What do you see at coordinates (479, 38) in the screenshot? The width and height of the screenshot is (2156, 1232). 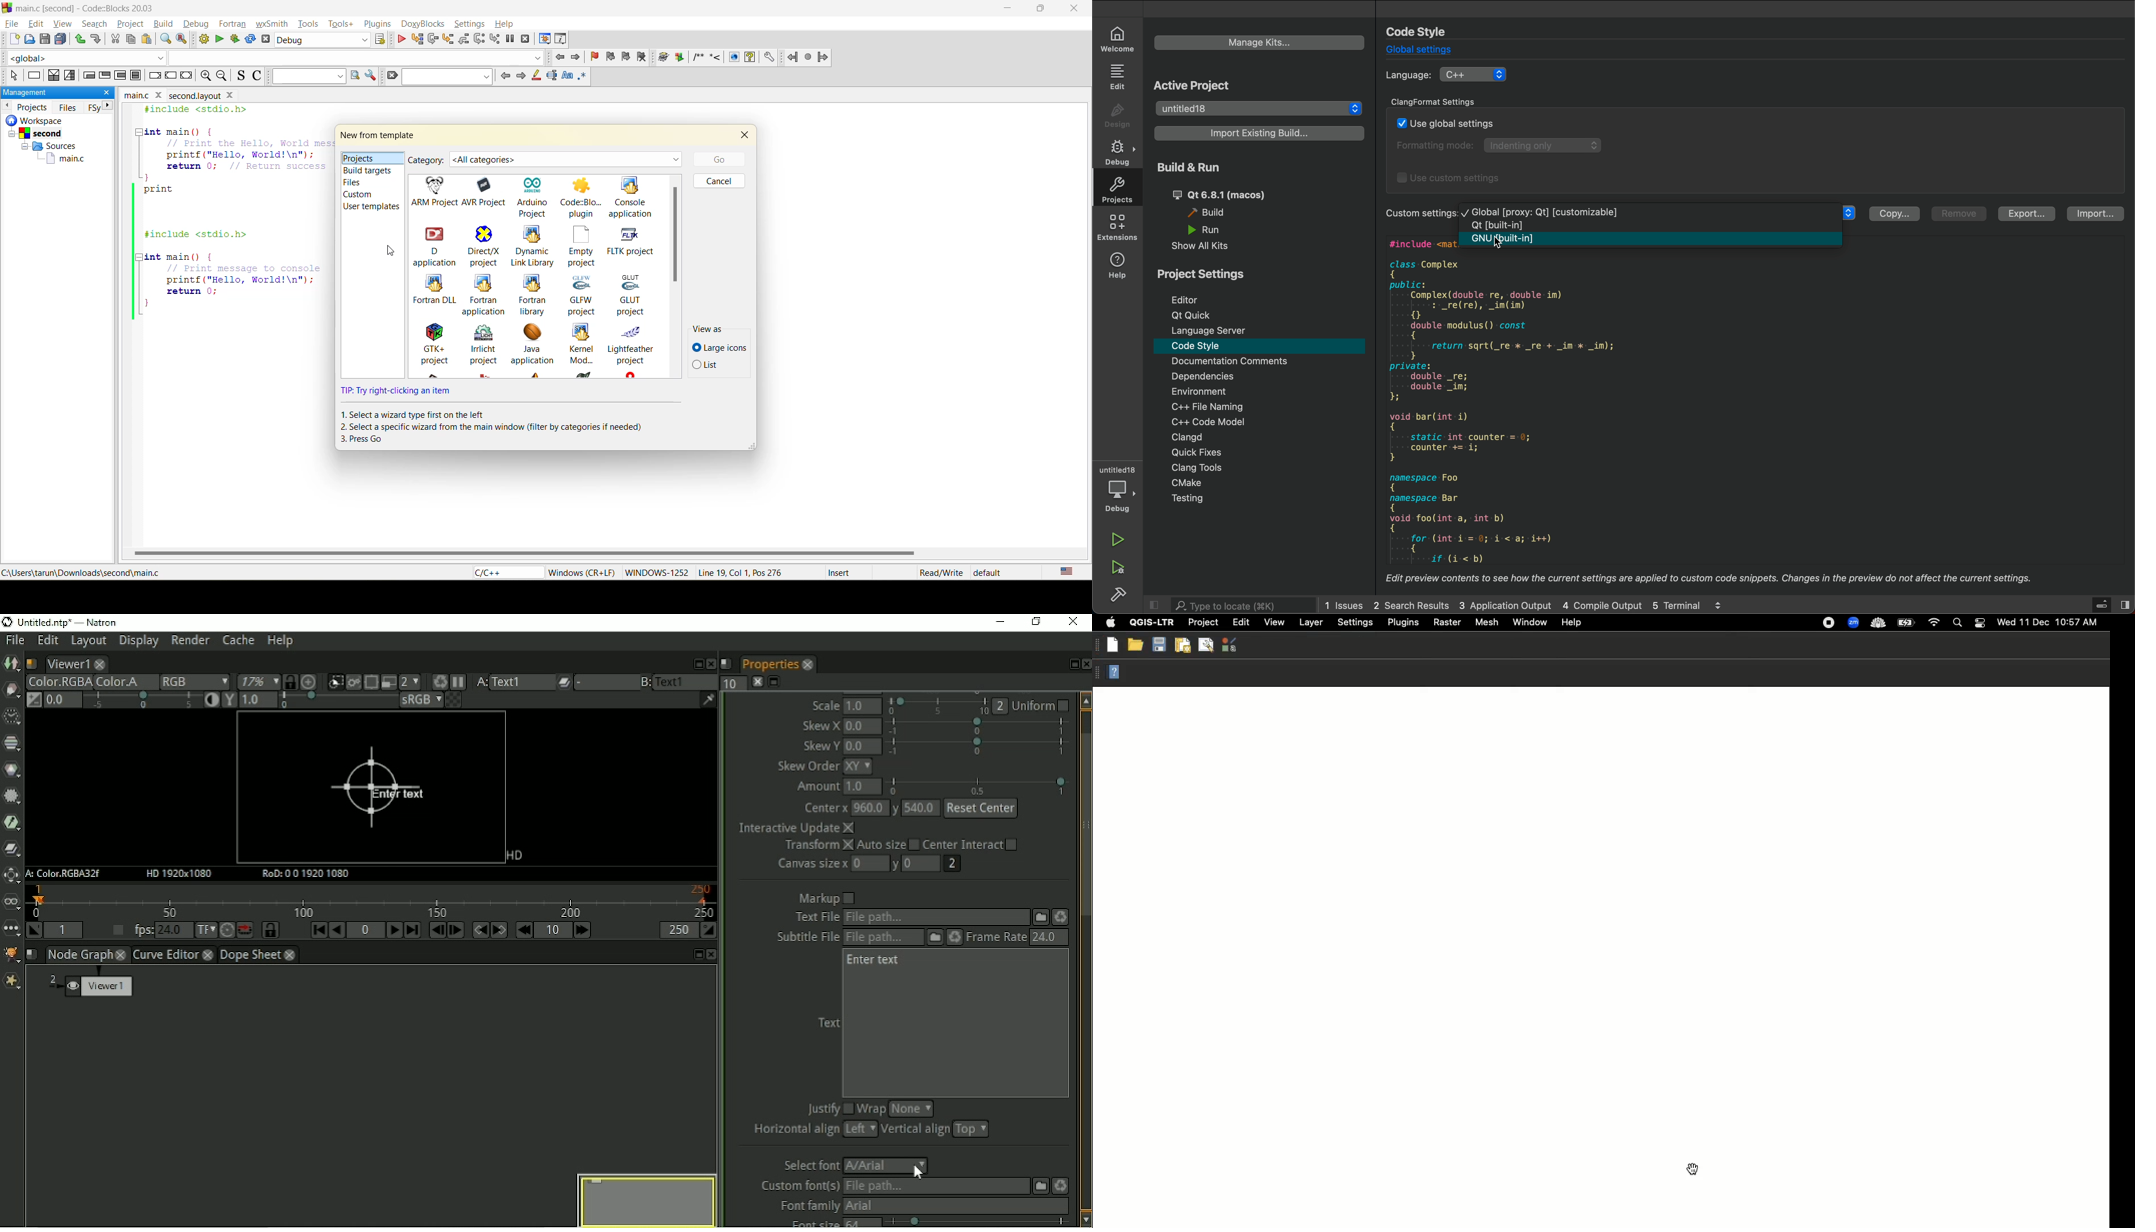 I see `next instruction` at bounding box center [479, 38].